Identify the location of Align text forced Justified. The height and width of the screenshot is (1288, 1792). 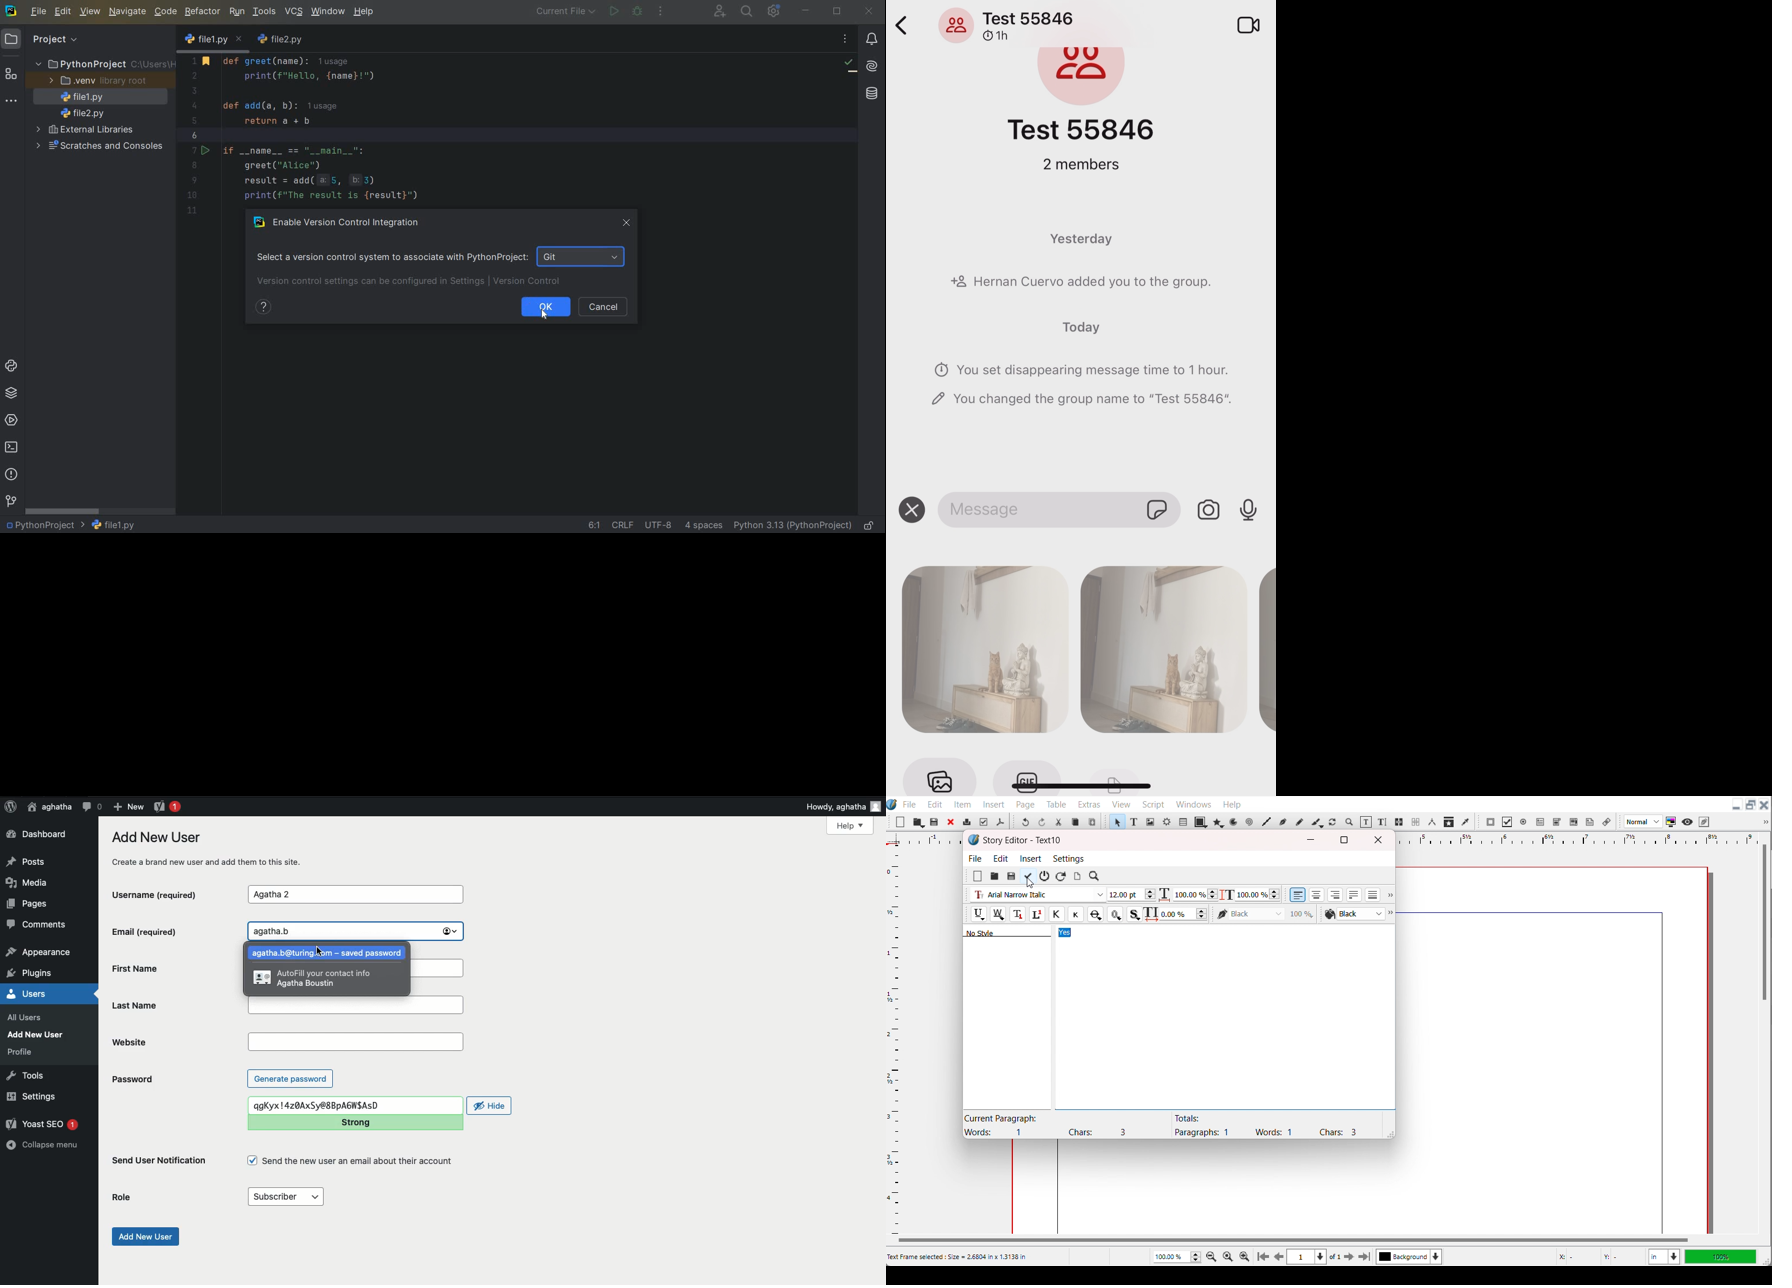
(1373, 895).